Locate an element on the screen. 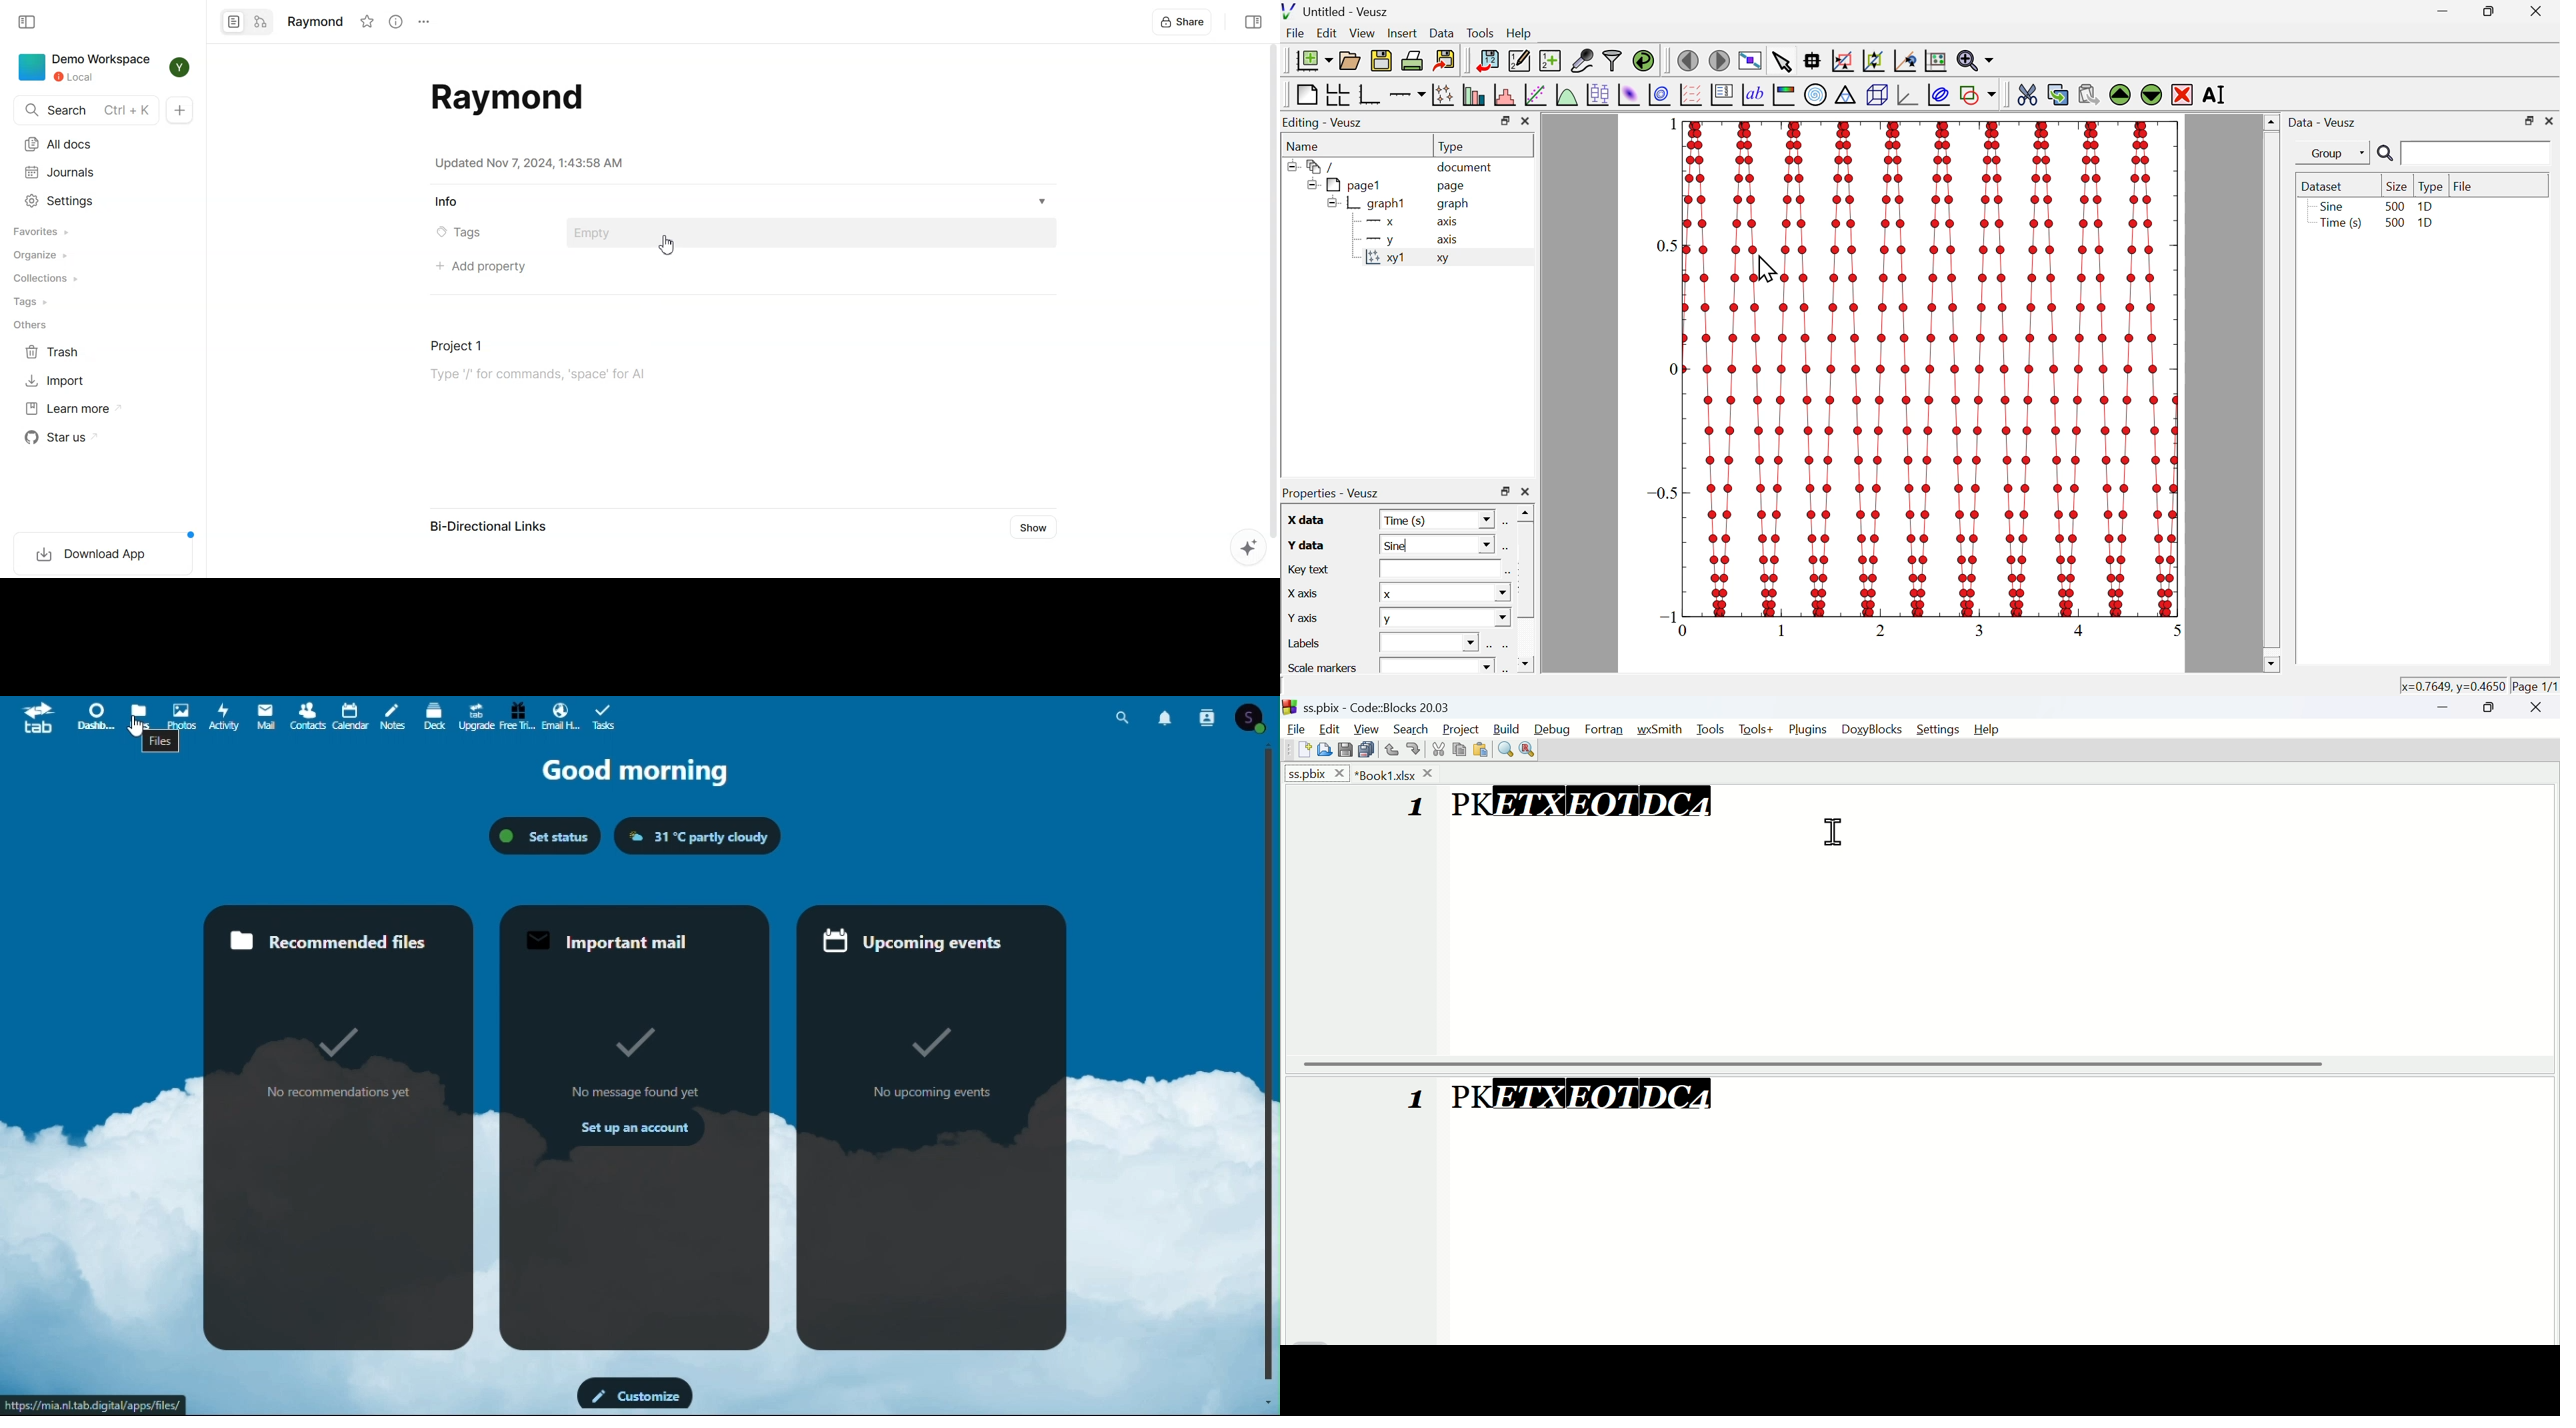 The height and width of the screenshot is (1428, 2576). Important mail is located at coordinates (630, 940).